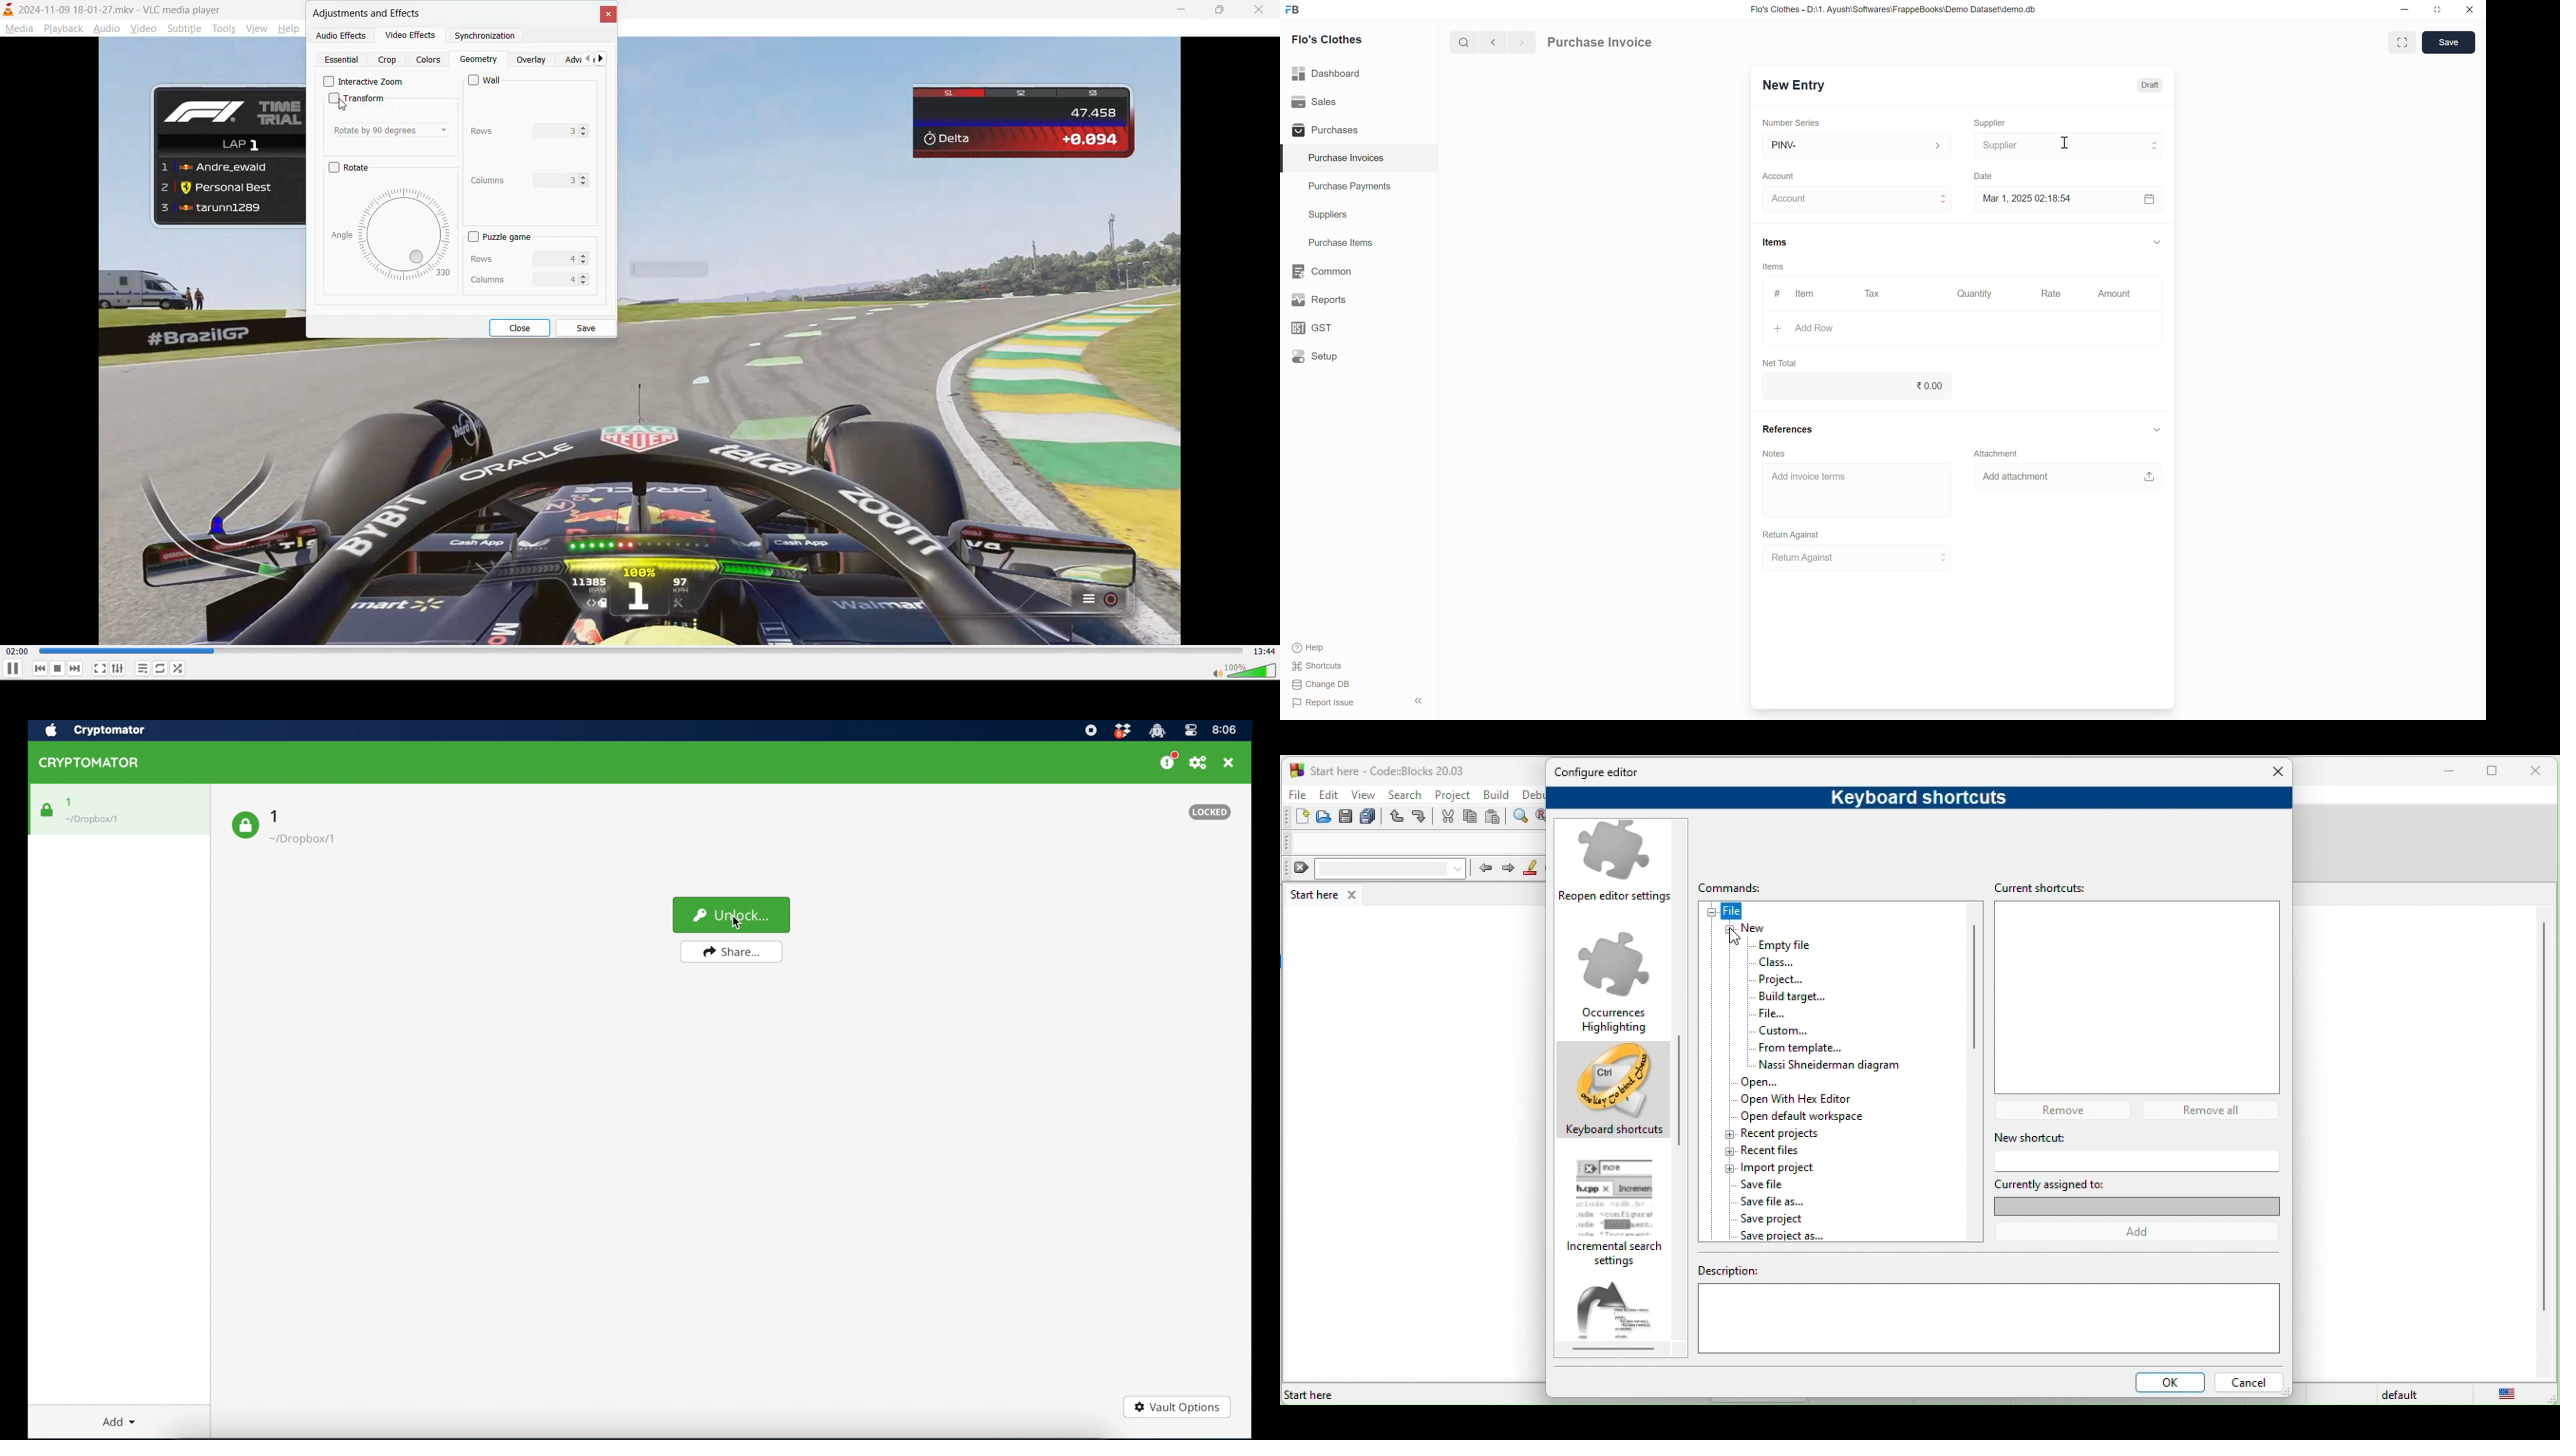 The image size is (2576, 1456). Describe the element at coordinates (100, 669) in the screenshot. I see `fullscreen` at that location.